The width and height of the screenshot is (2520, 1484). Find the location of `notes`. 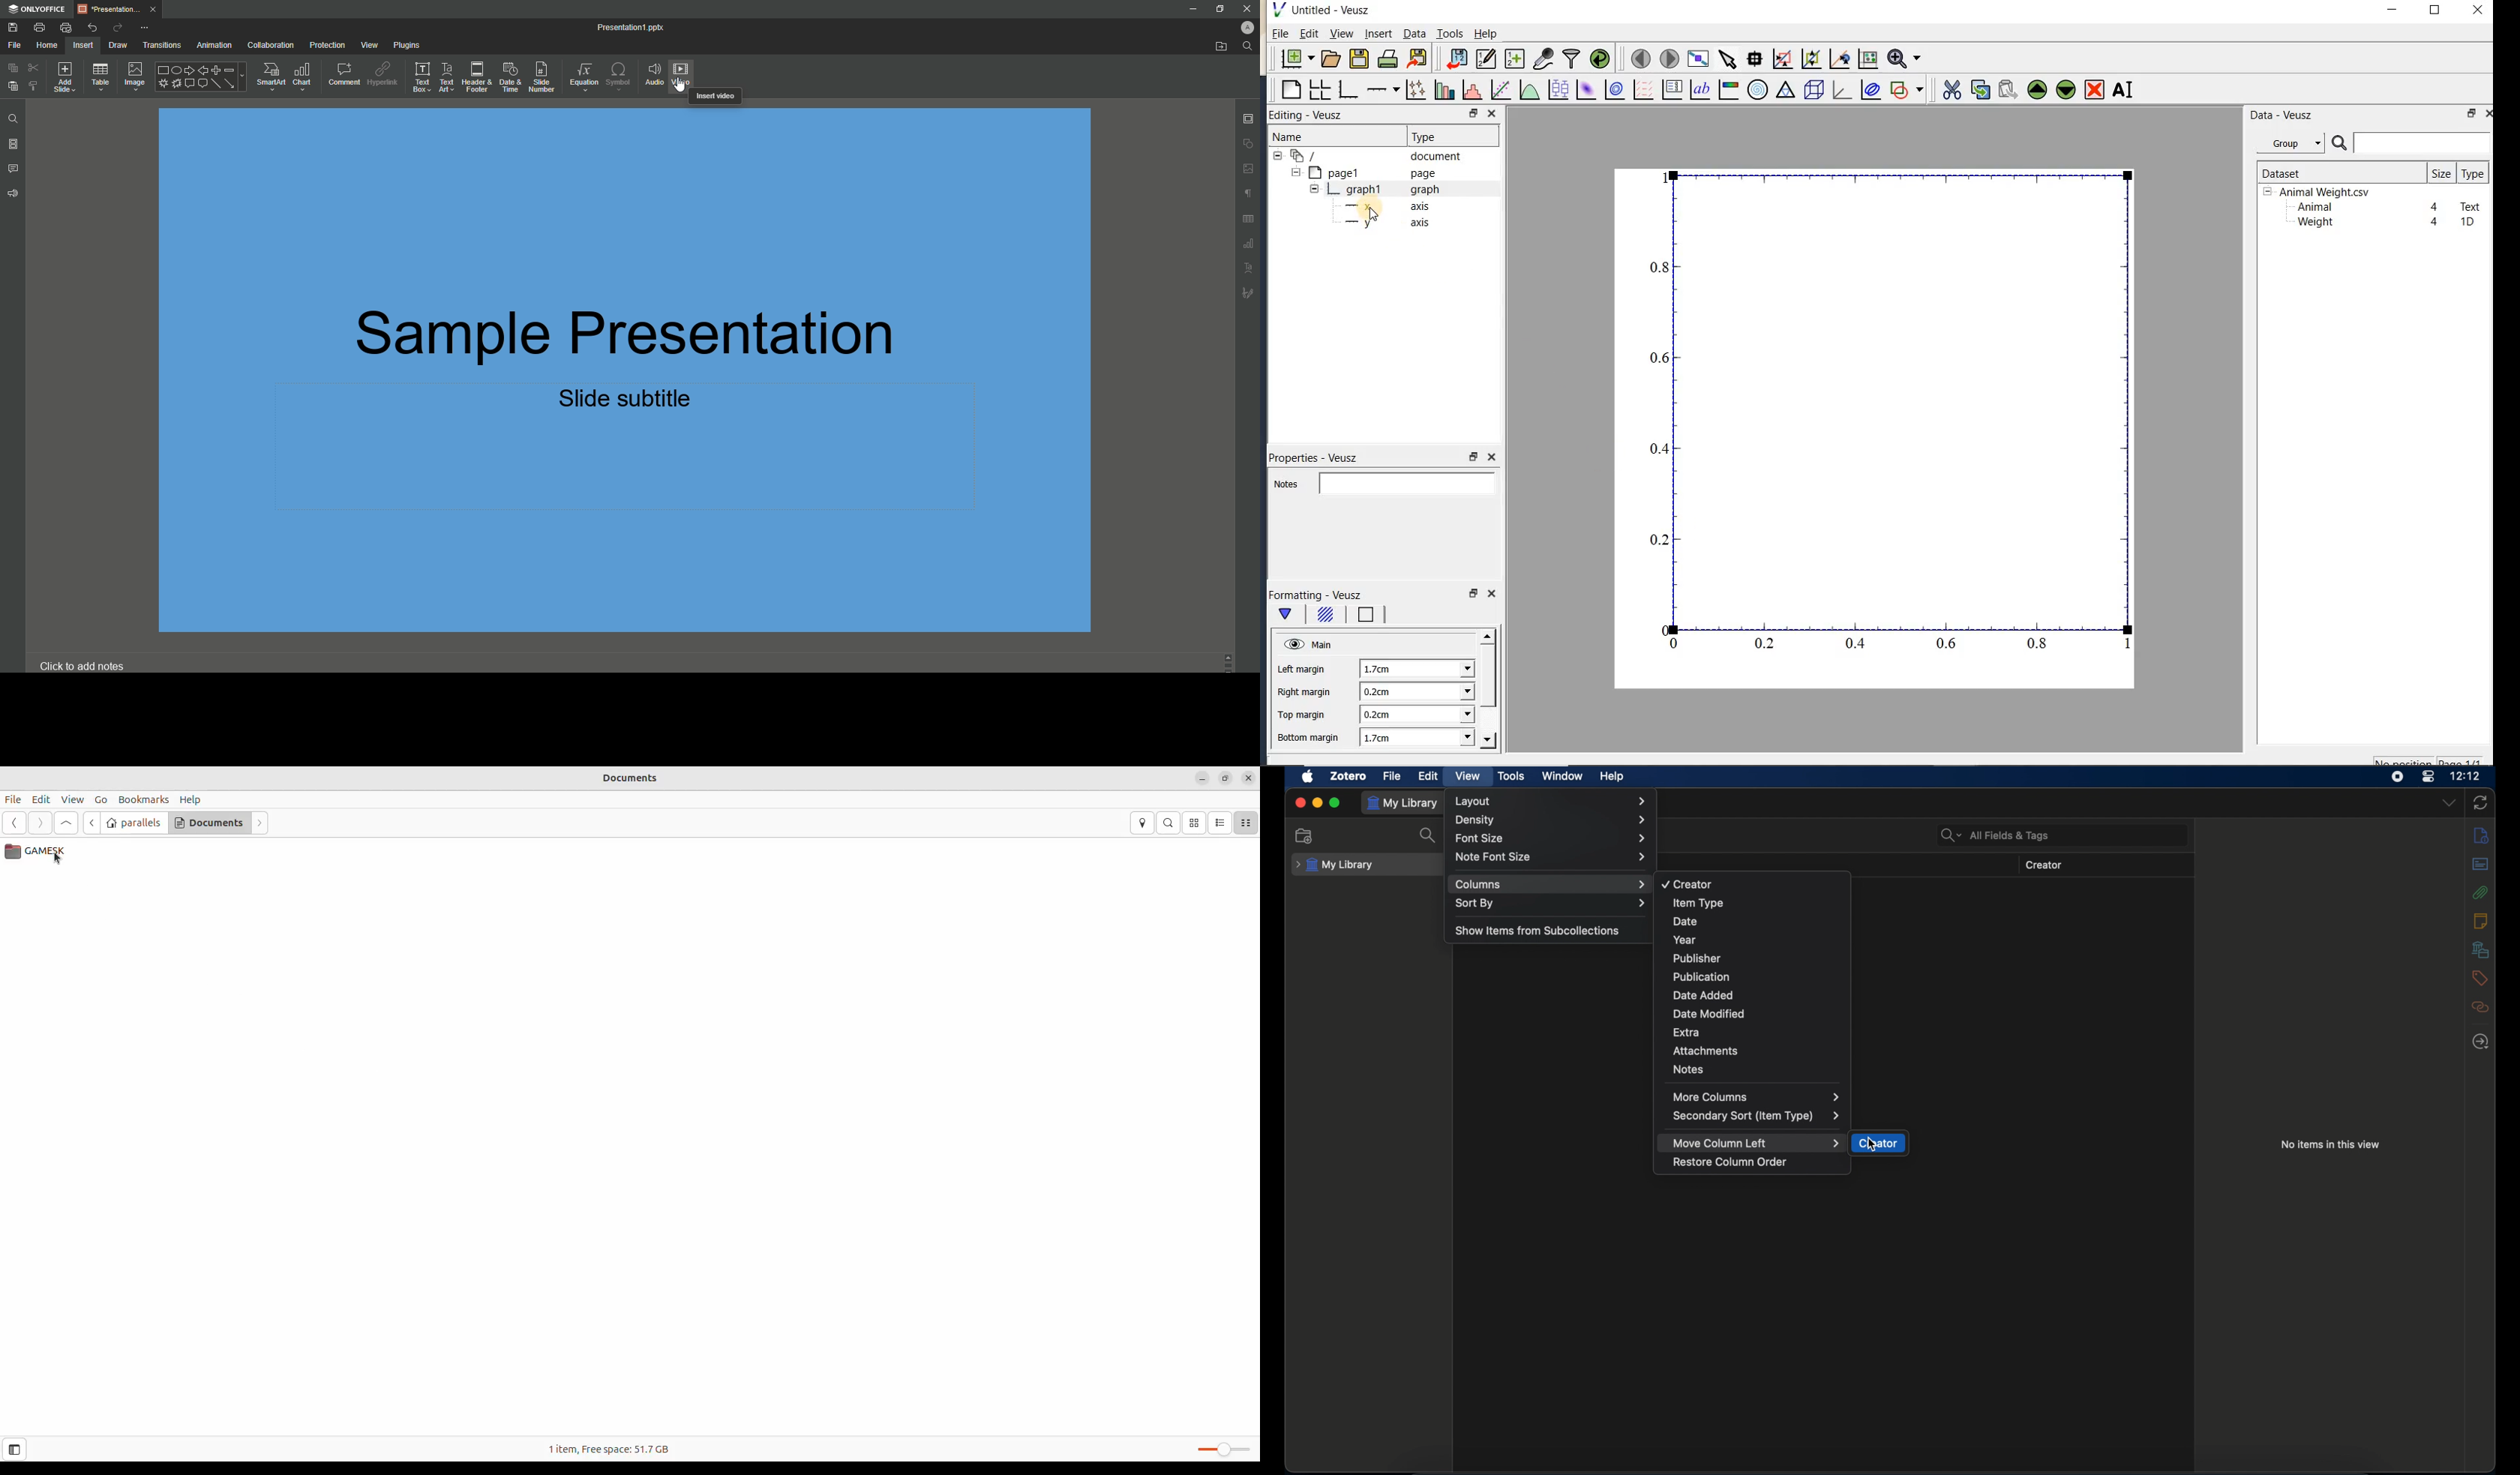

notes is located at coordinates (1688, 1069).